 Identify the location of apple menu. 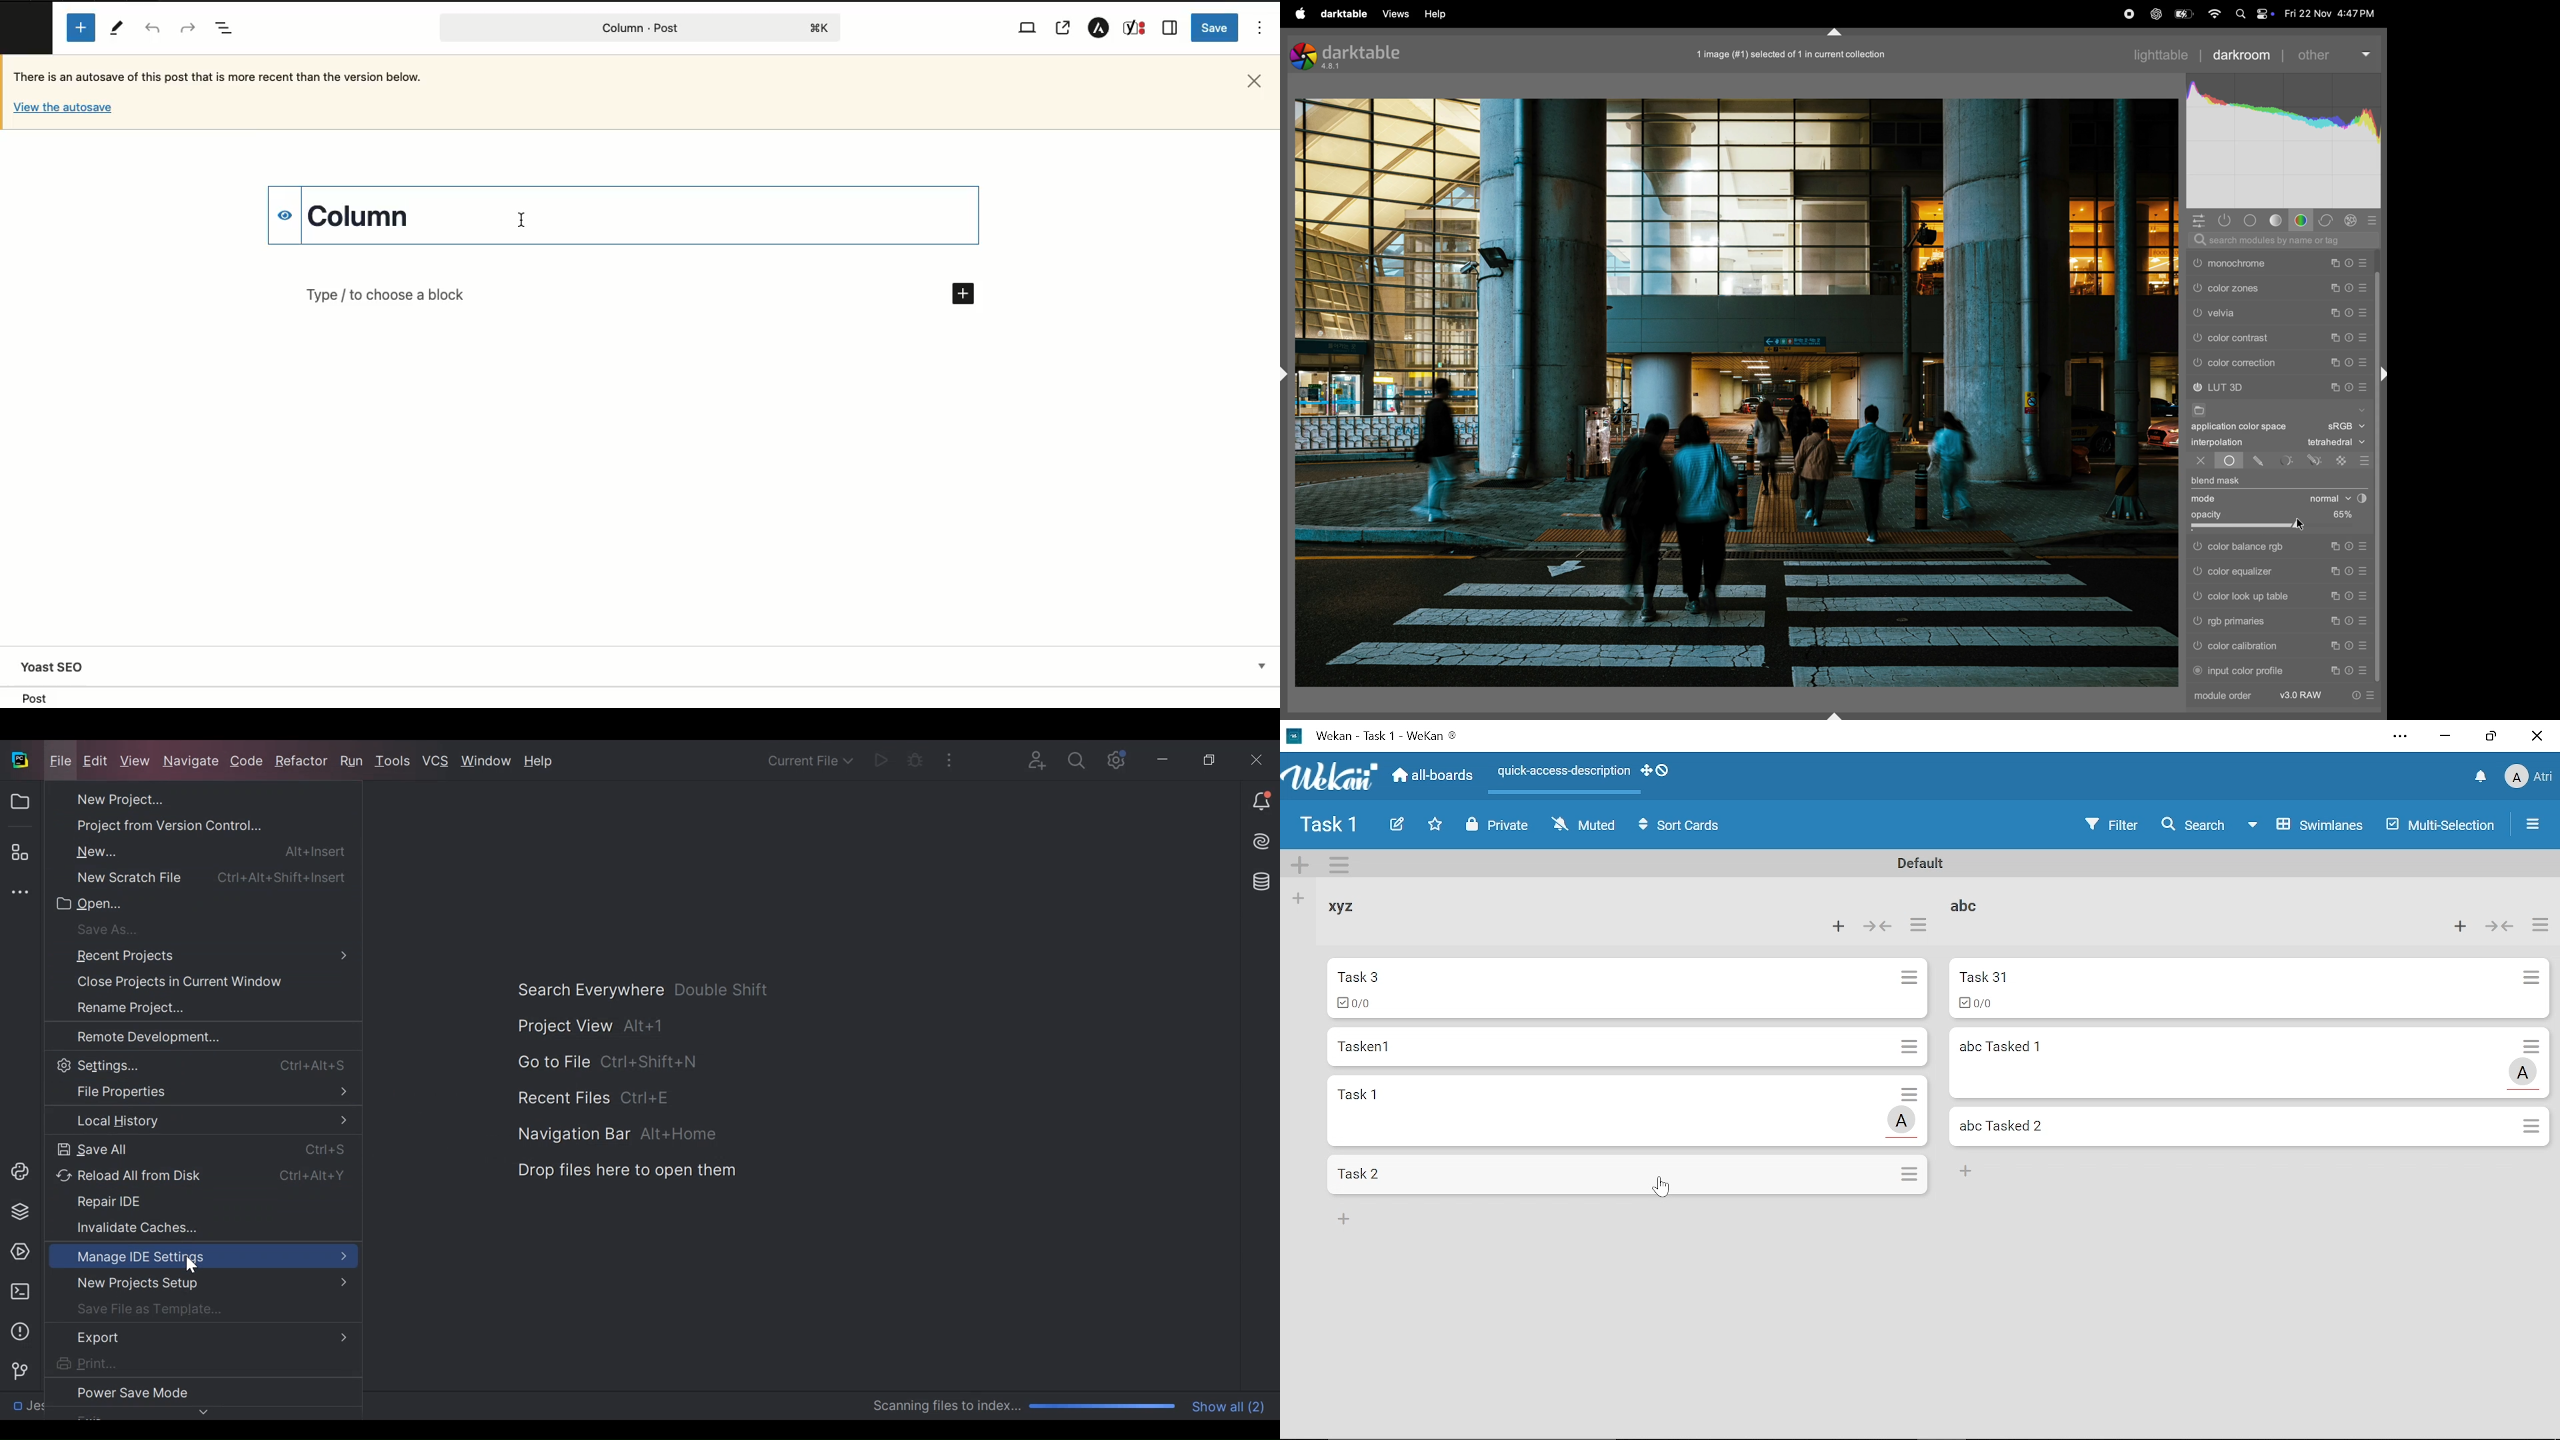
(1300, 13).